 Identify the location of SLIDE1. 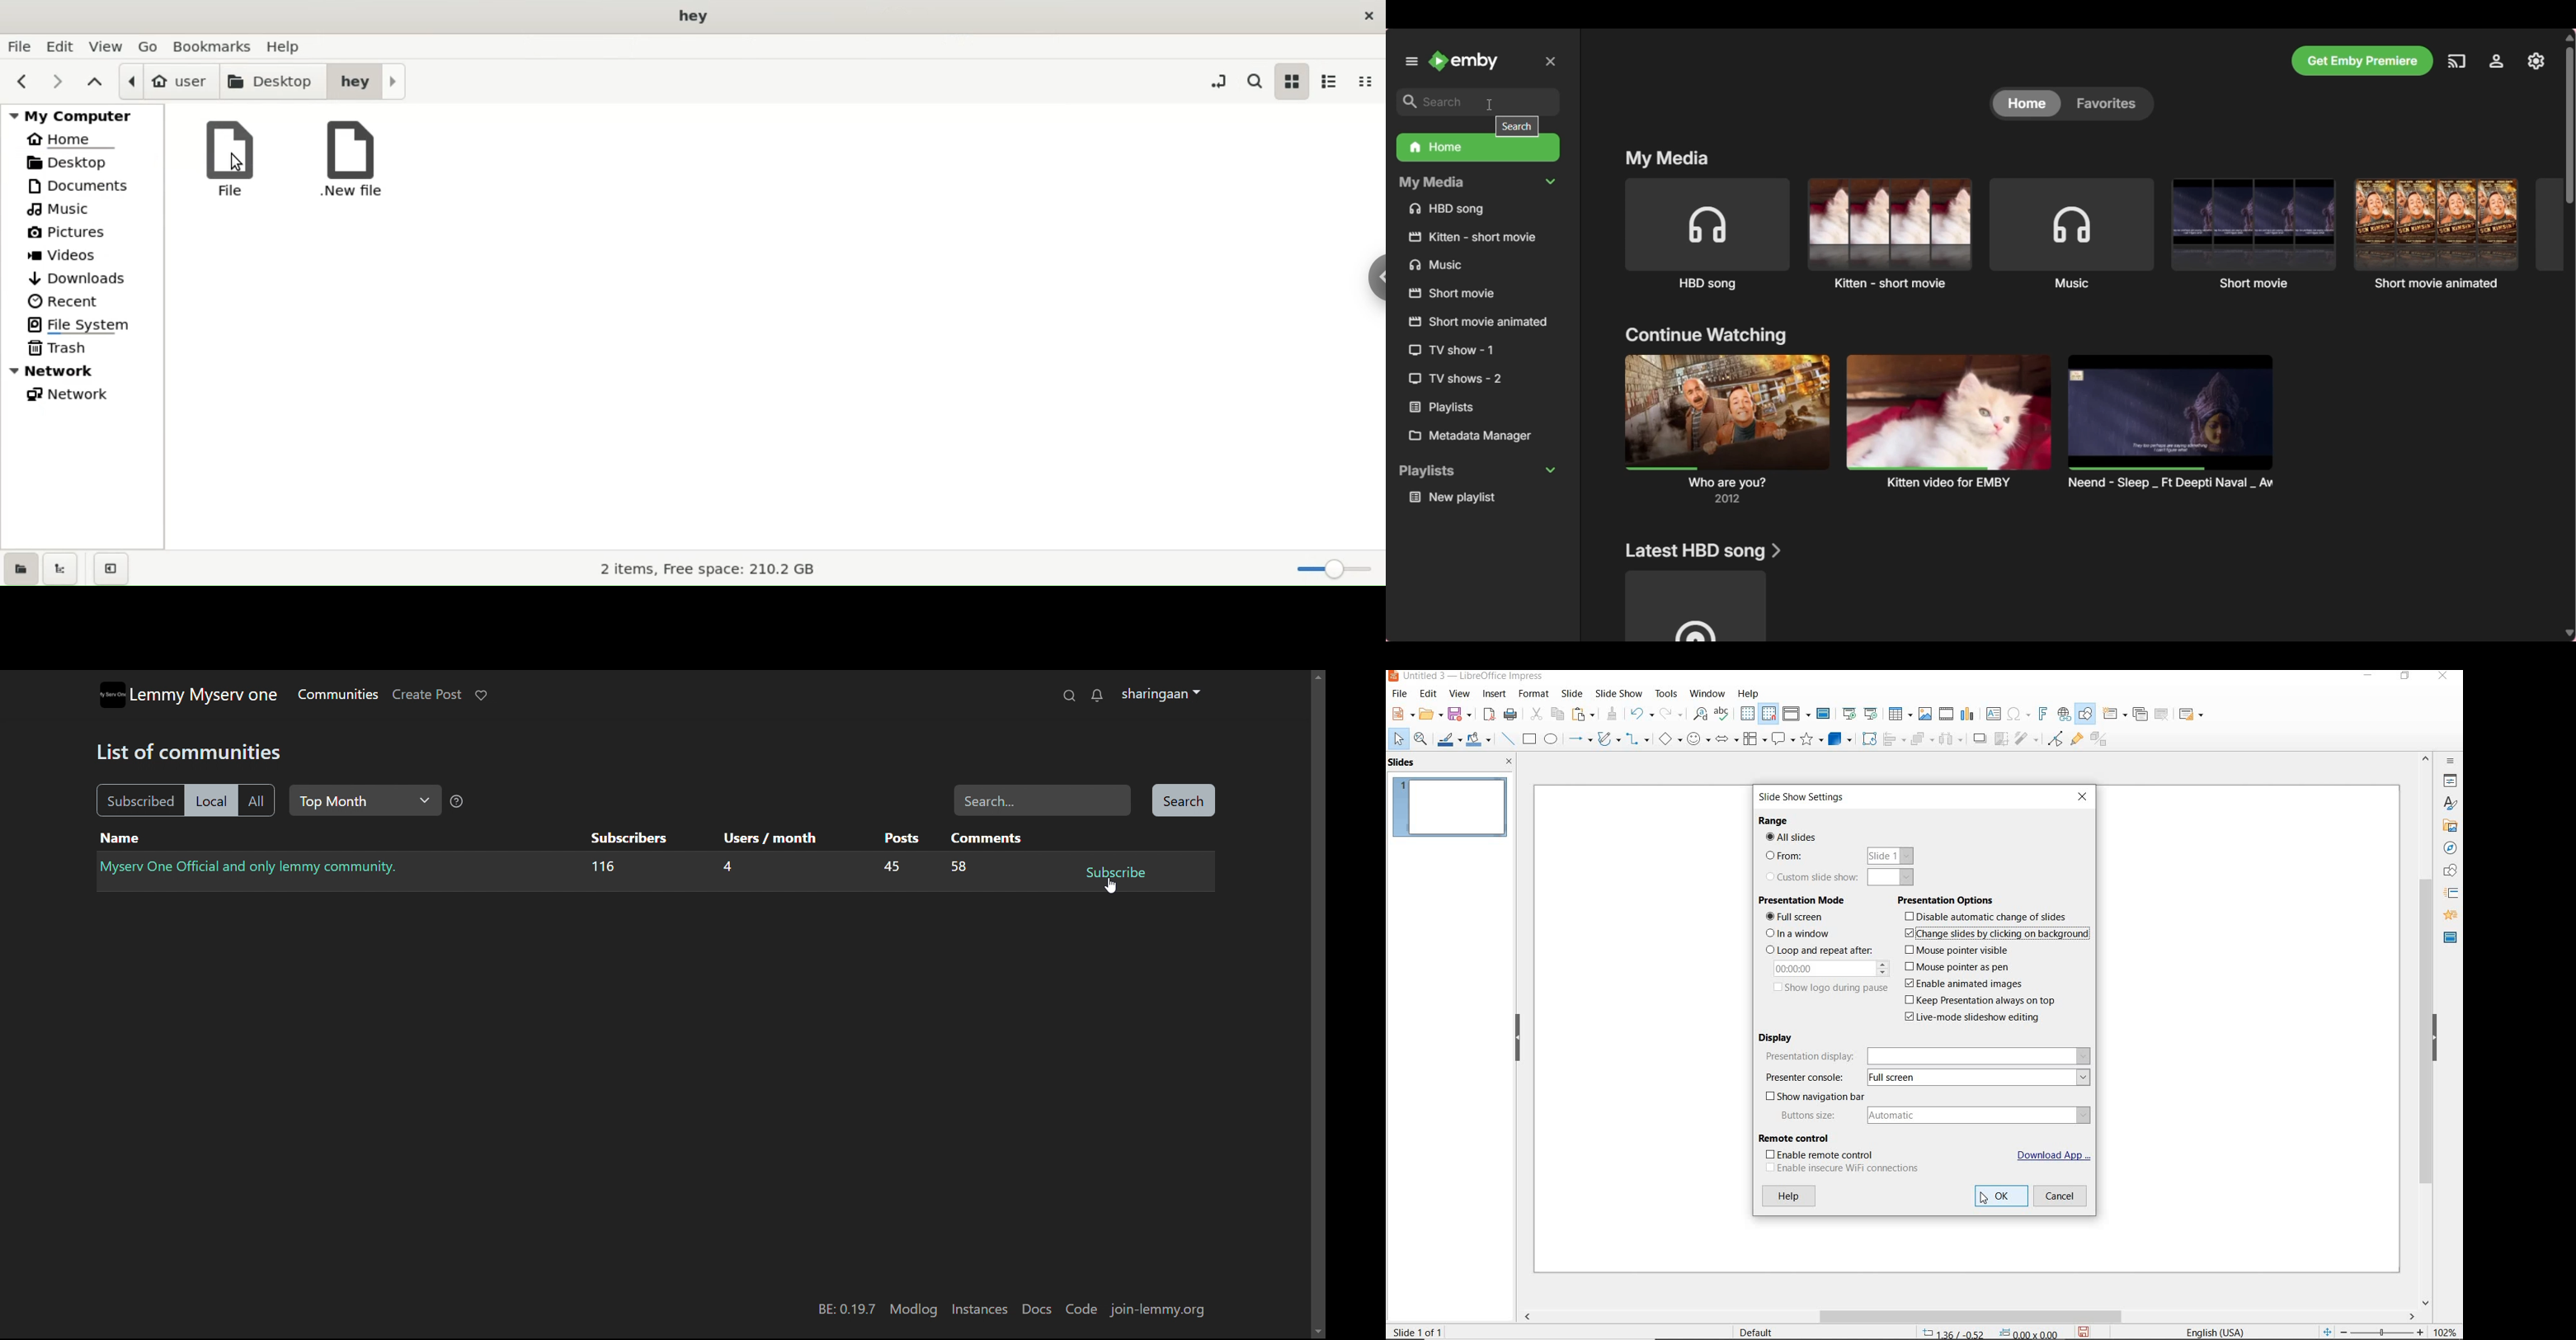
(1450, 809).